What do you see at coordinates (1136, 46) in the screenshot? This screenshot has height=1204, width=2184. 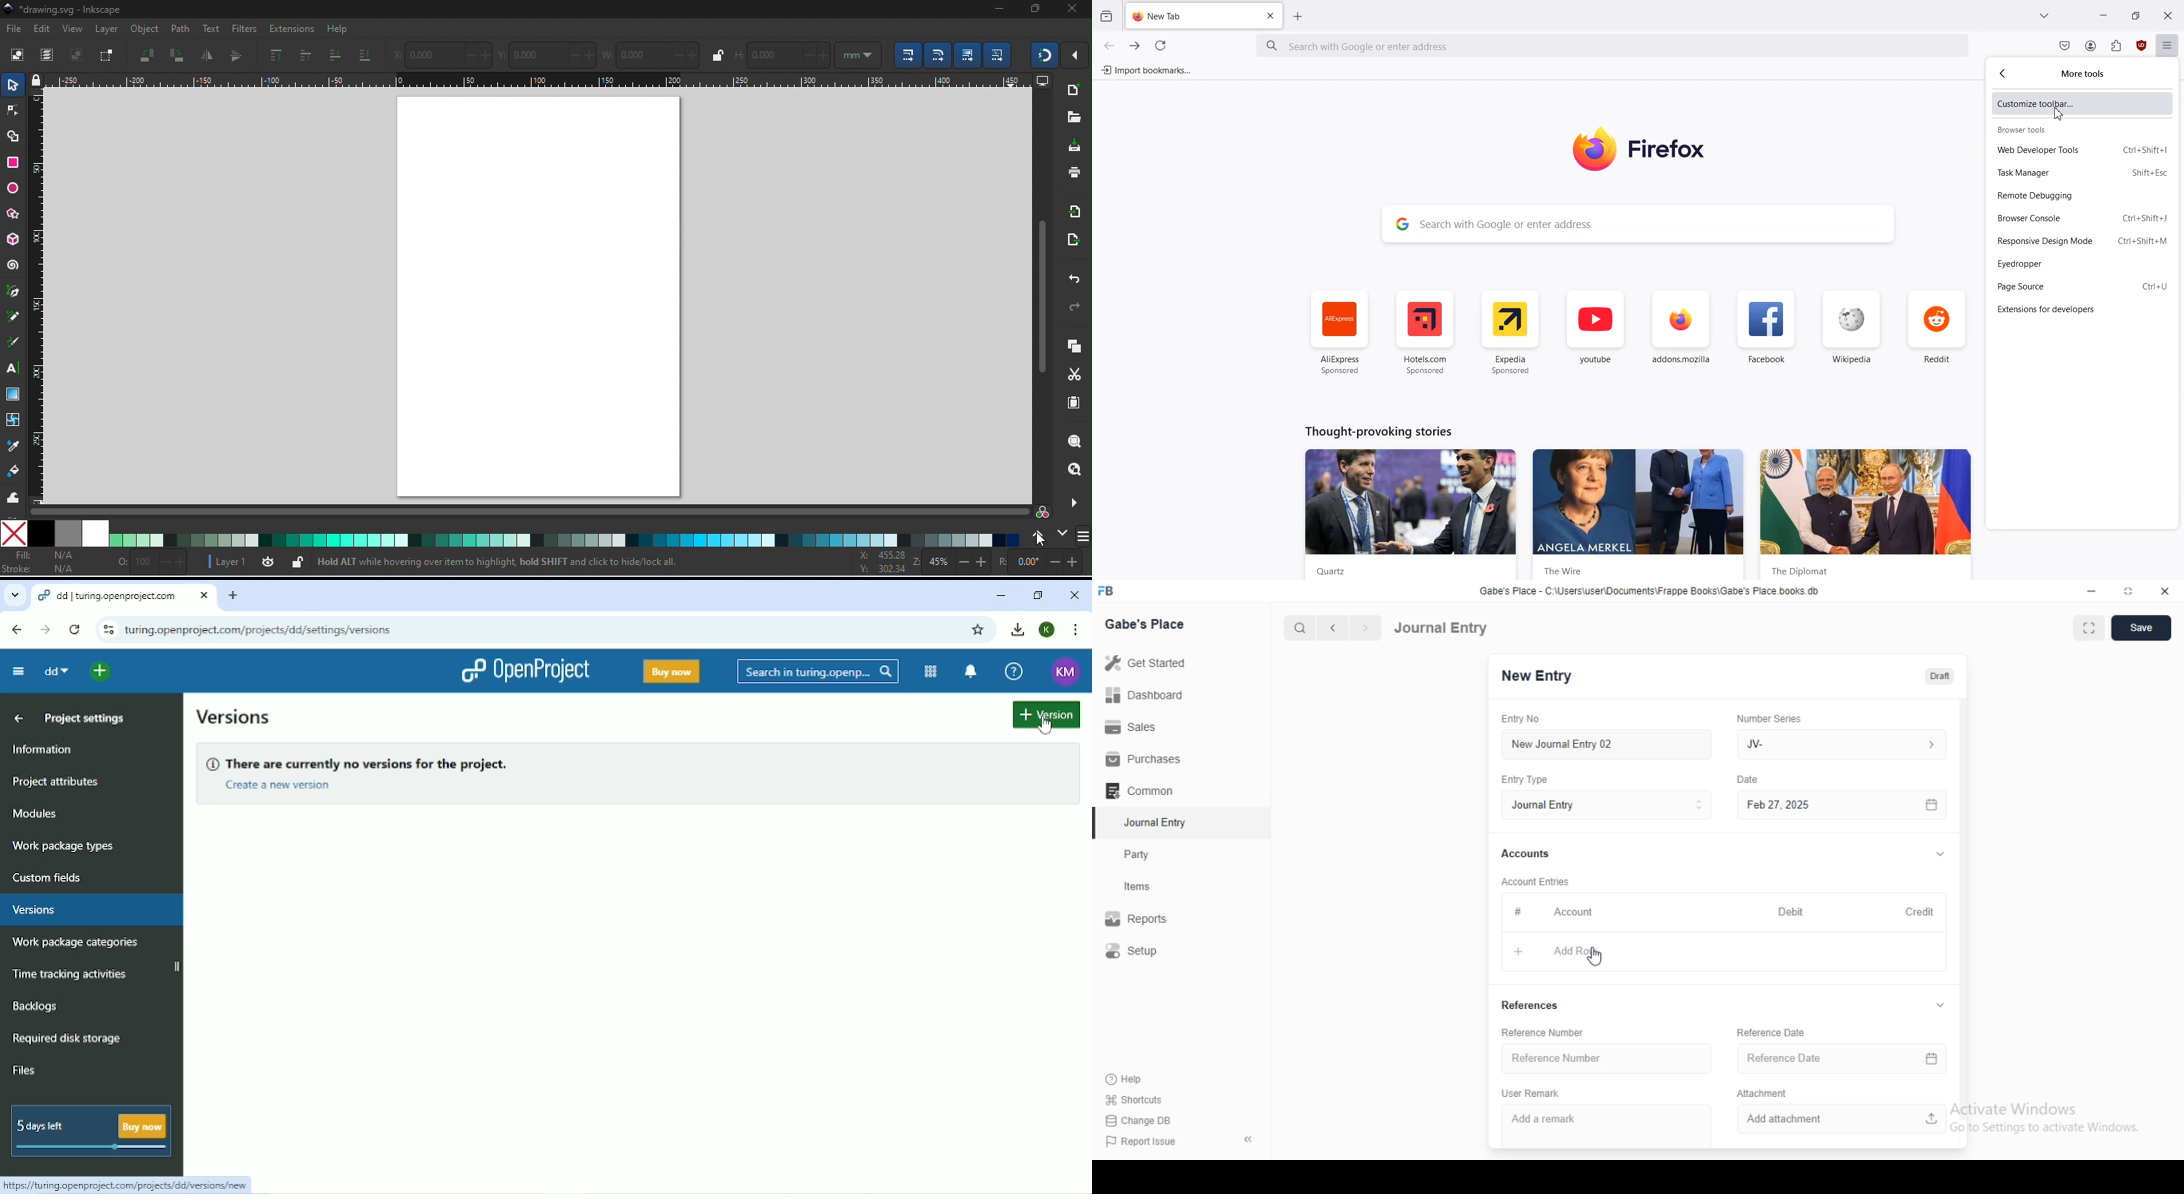 I see `Go Forward one page ` at bounding box center [1136, 46].